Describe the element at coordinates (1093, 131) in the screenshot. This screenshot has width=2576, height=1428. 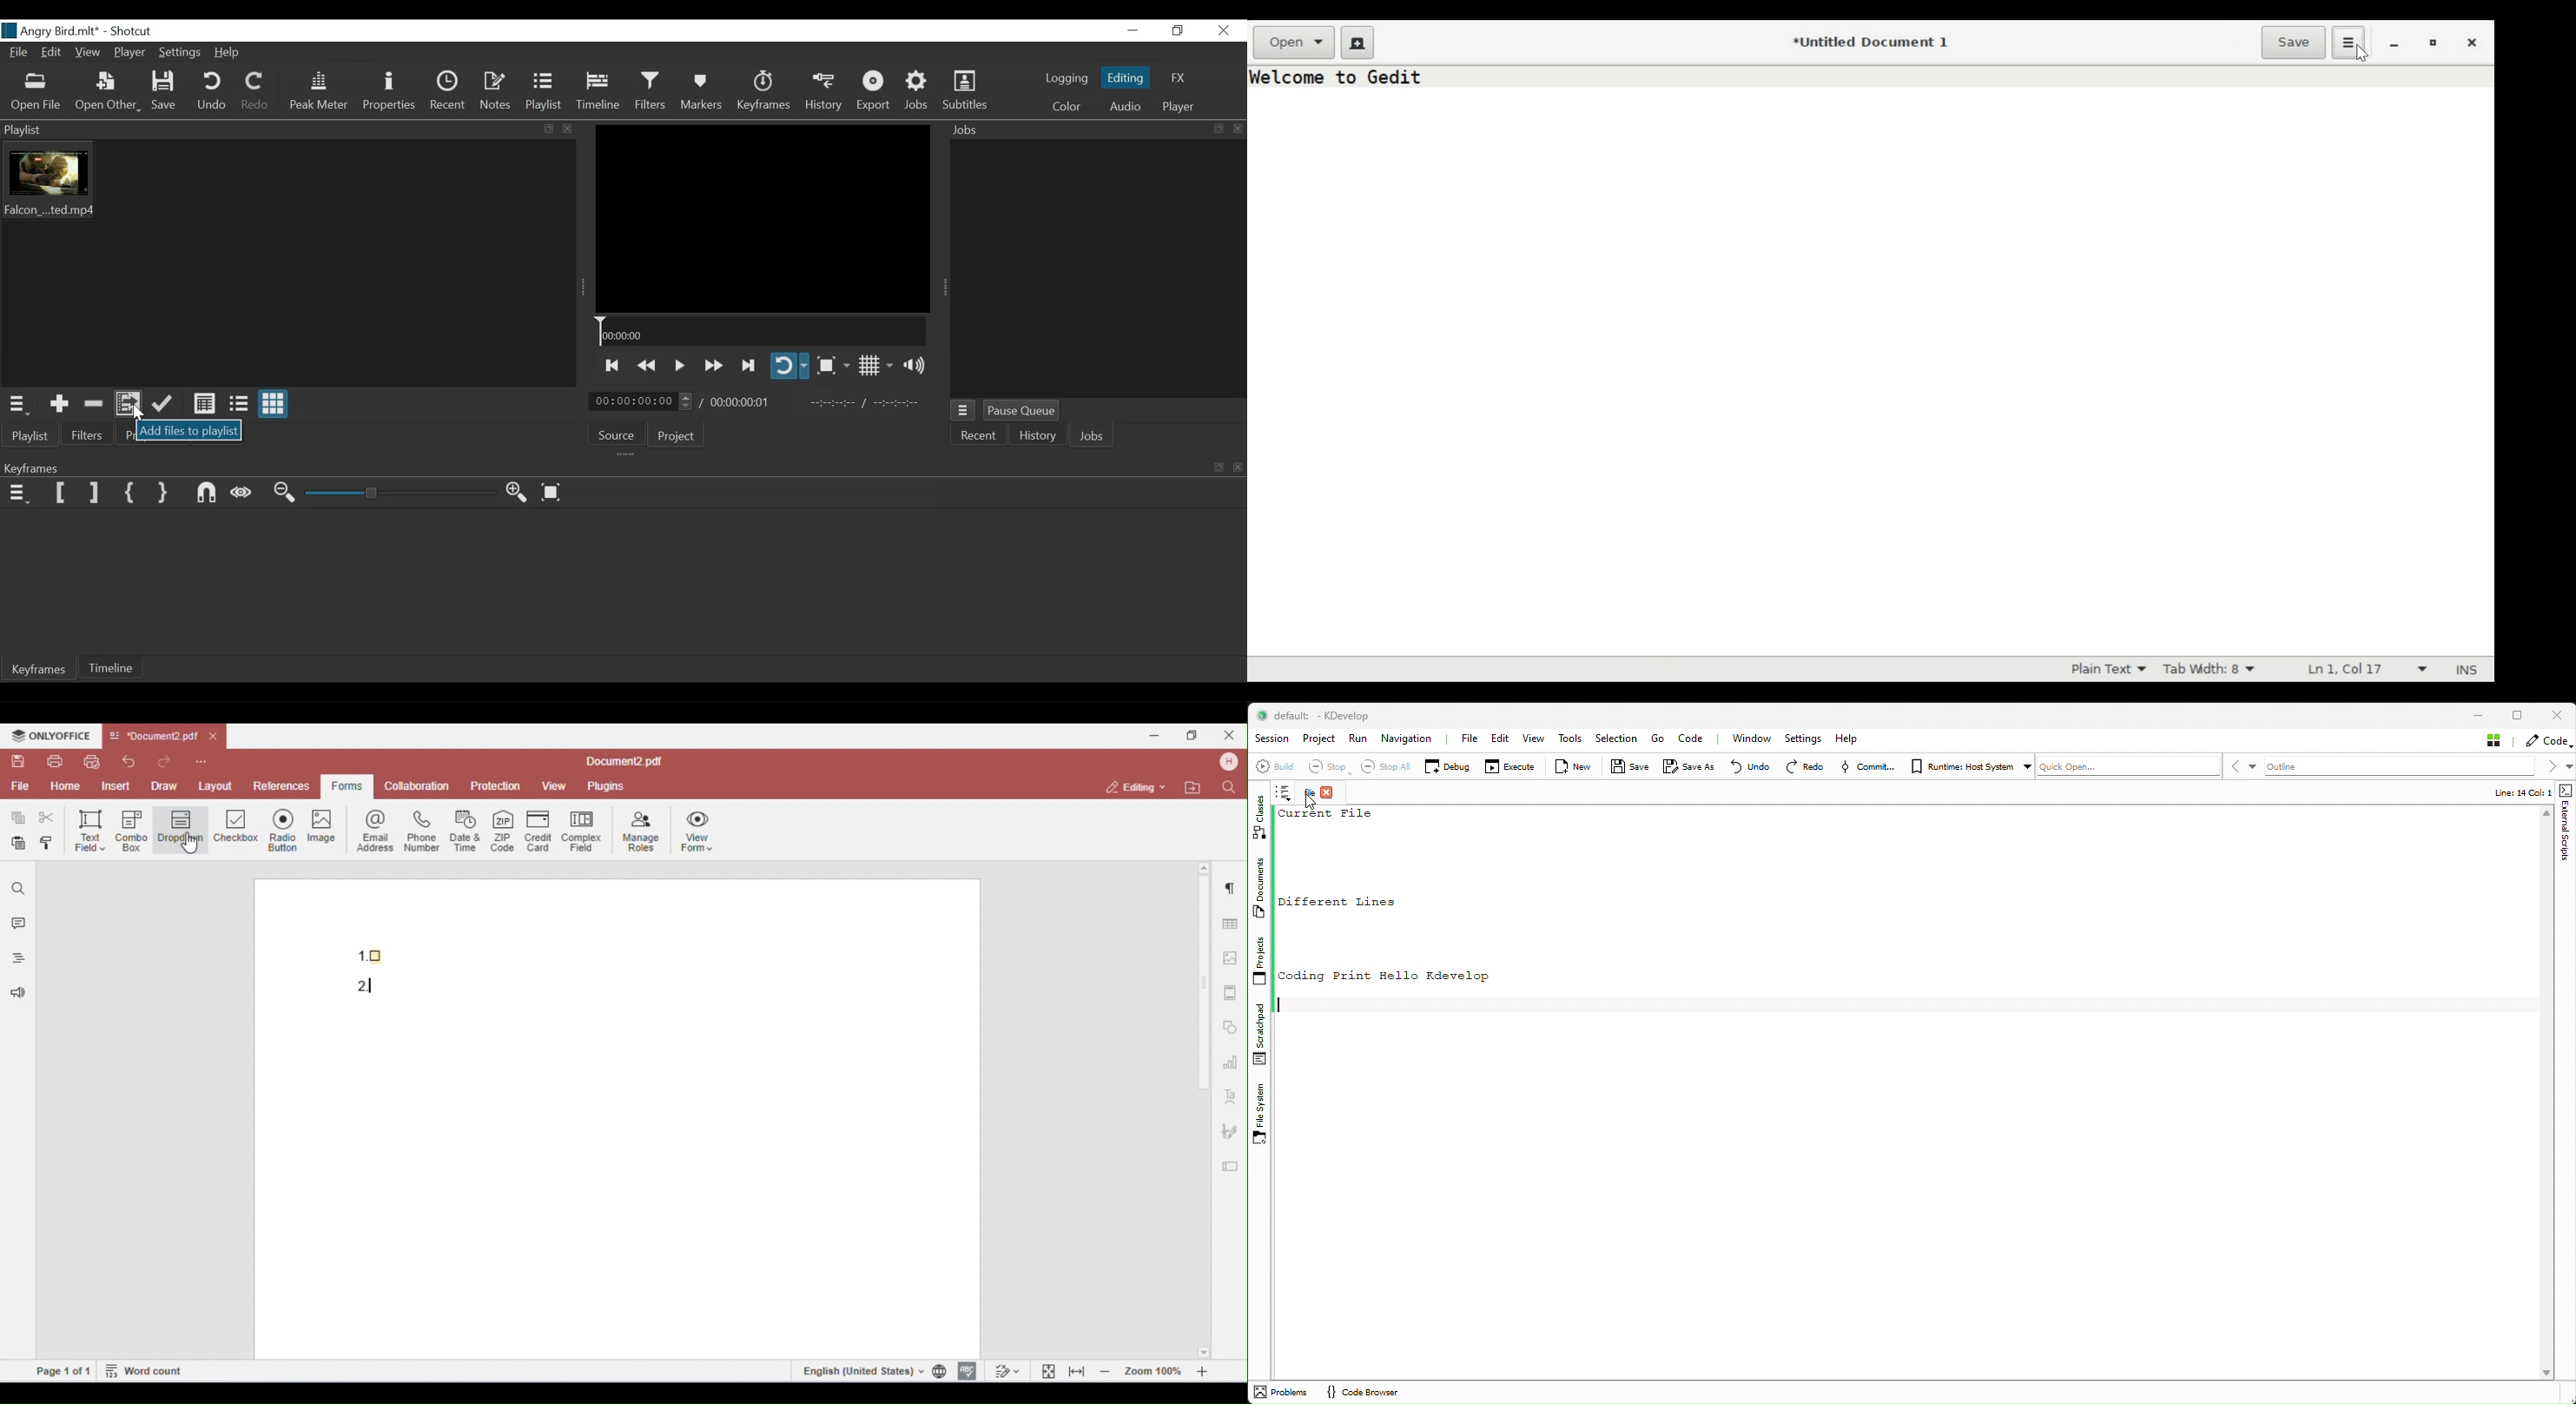
I see `Jobs` at that location.